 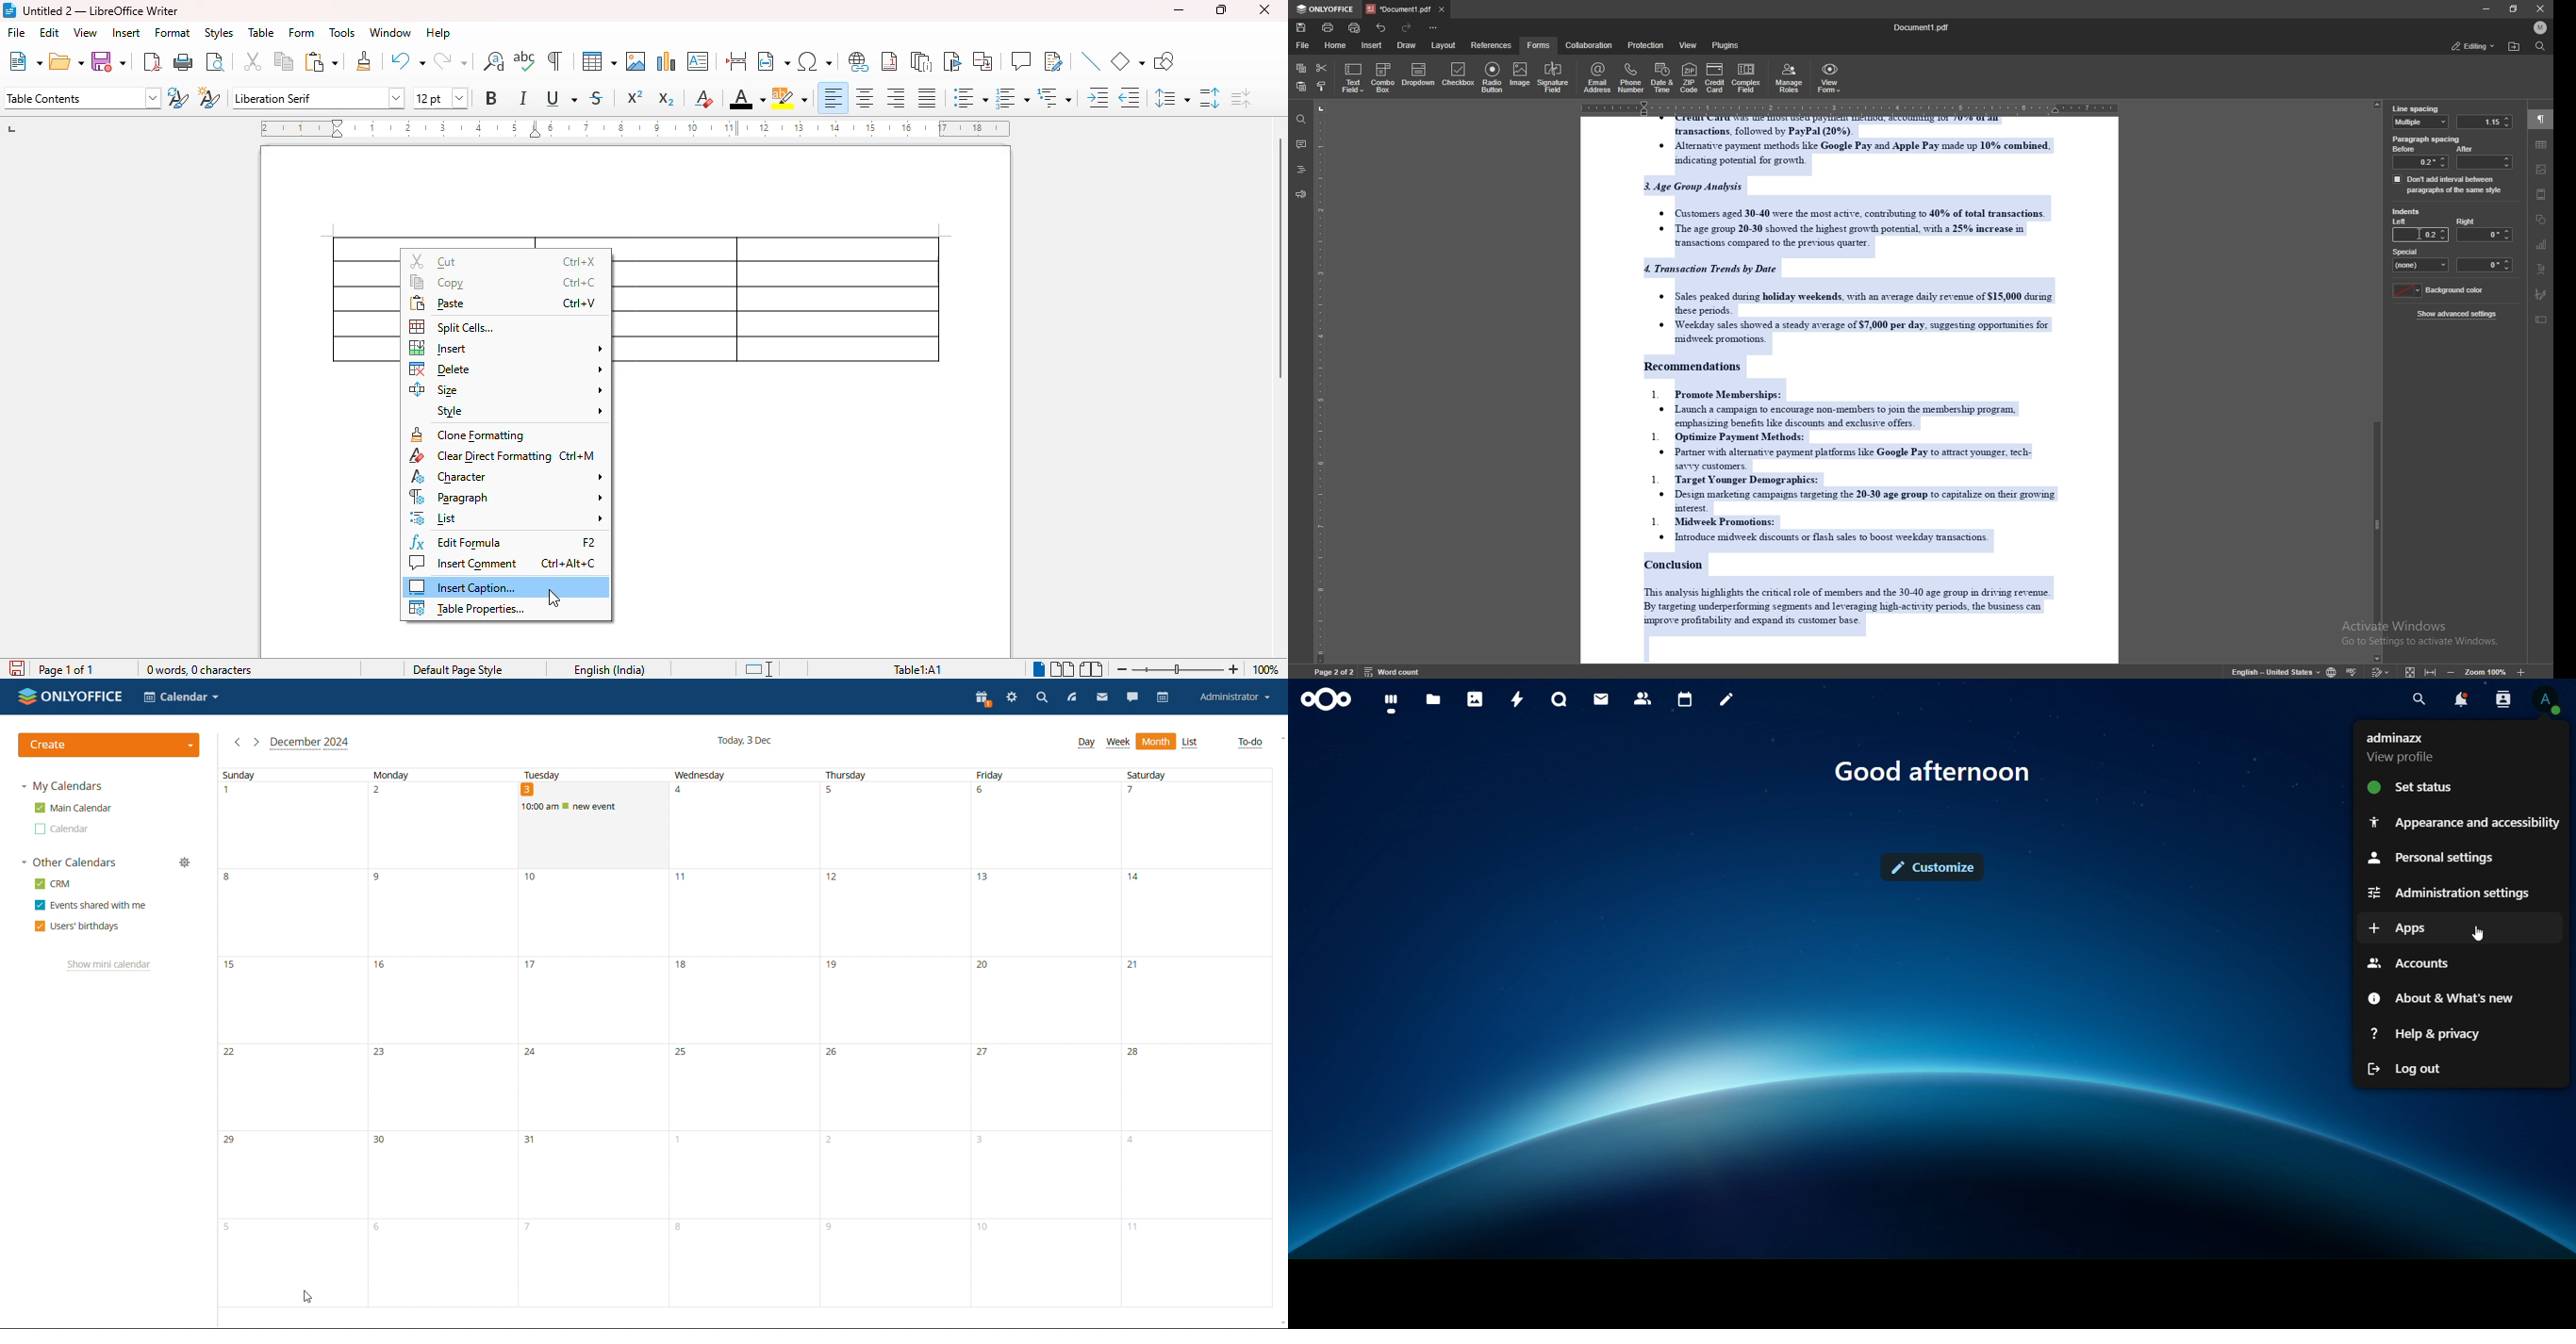 What do you see at coordinates (592, 1088) in the screenshot?
I see `24` at bounding box center [592, 1088].